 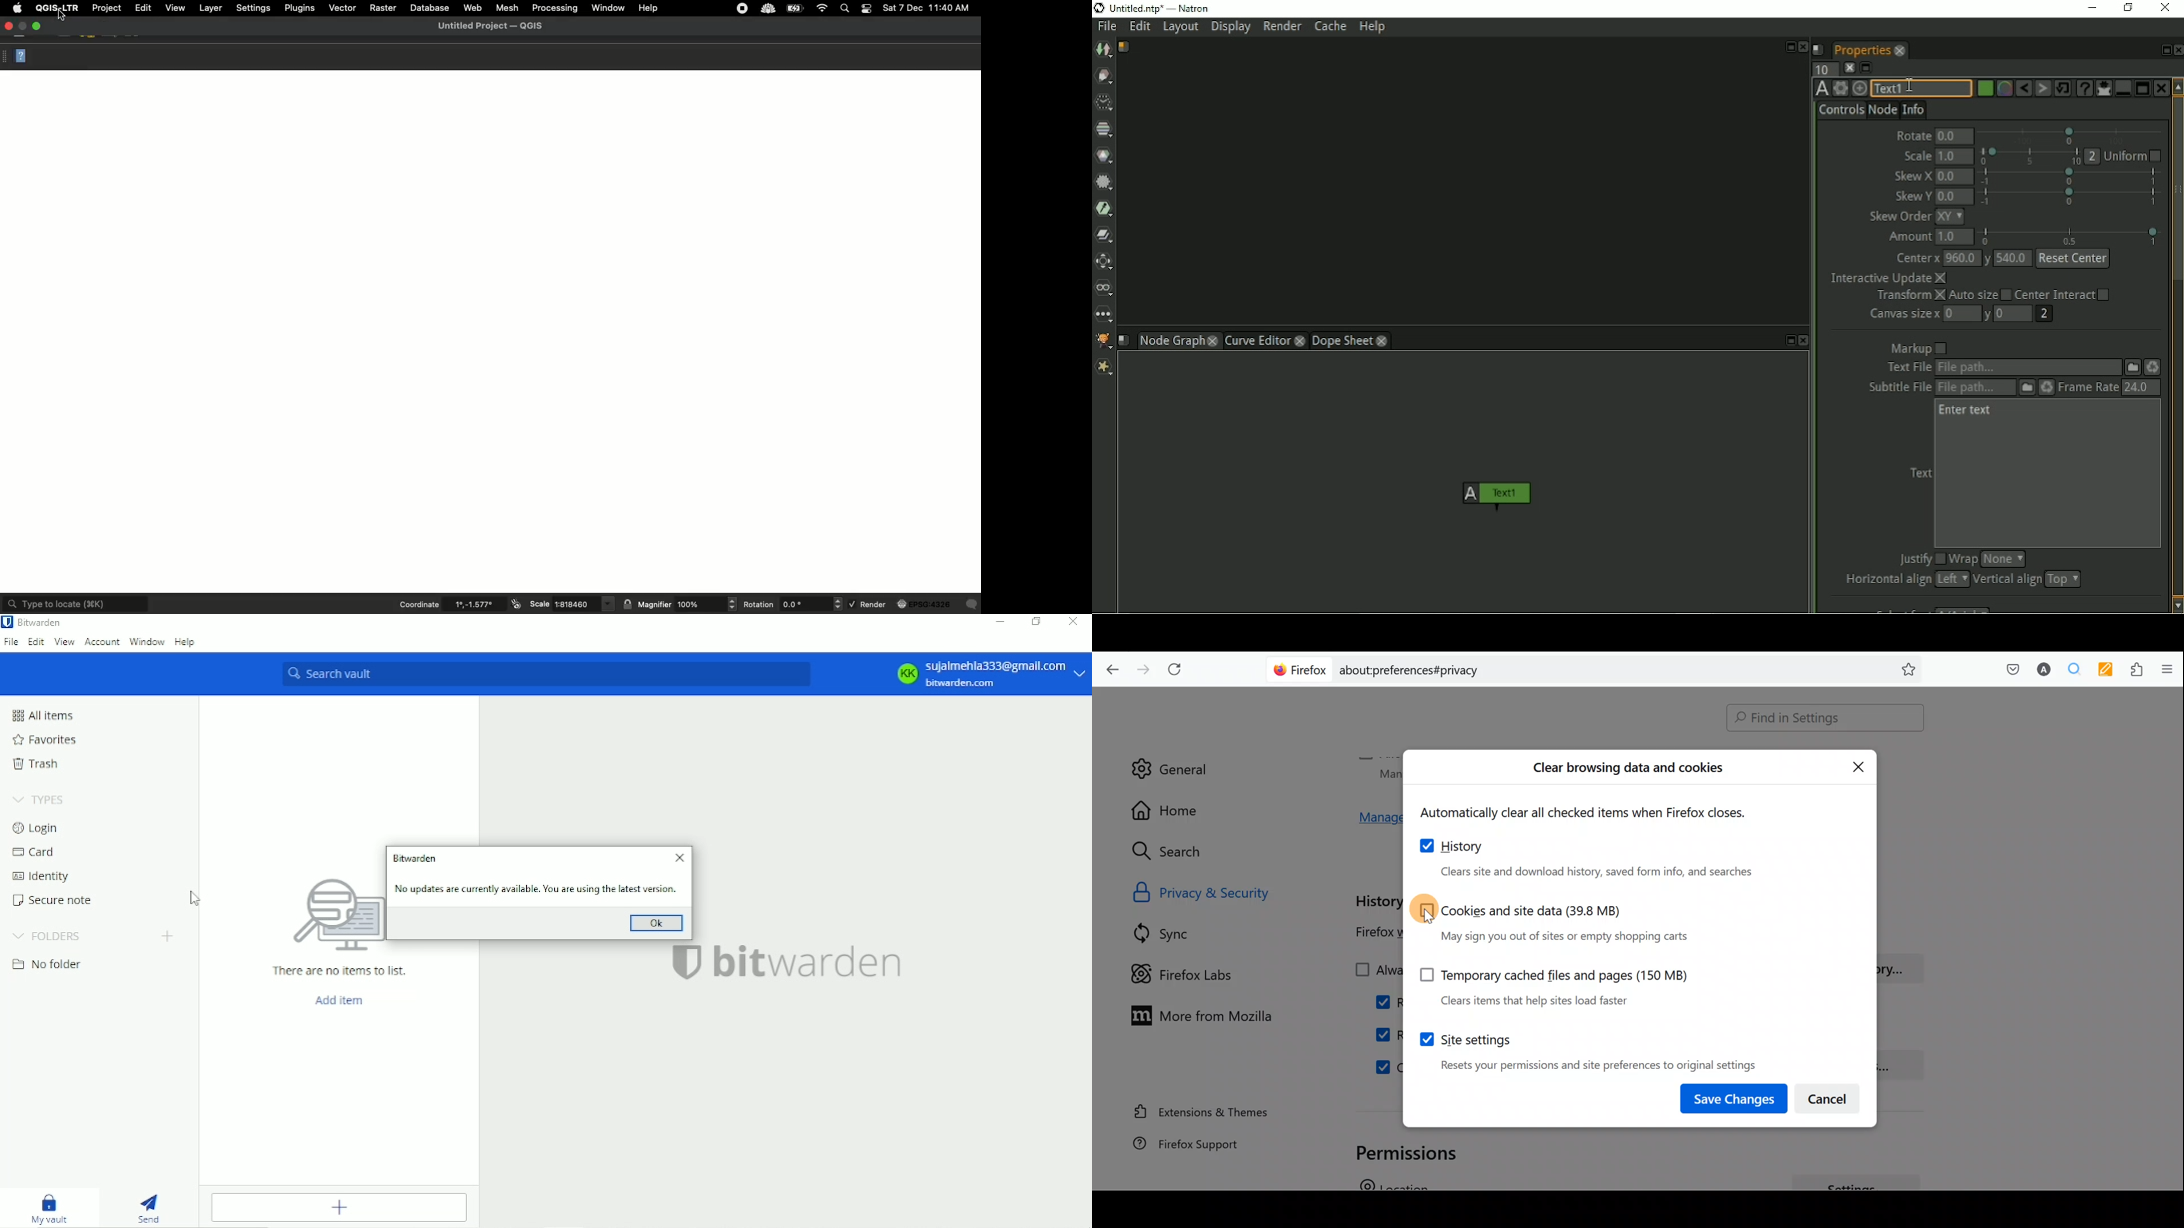 I want to click on Folders, so click(x=48, y=933).